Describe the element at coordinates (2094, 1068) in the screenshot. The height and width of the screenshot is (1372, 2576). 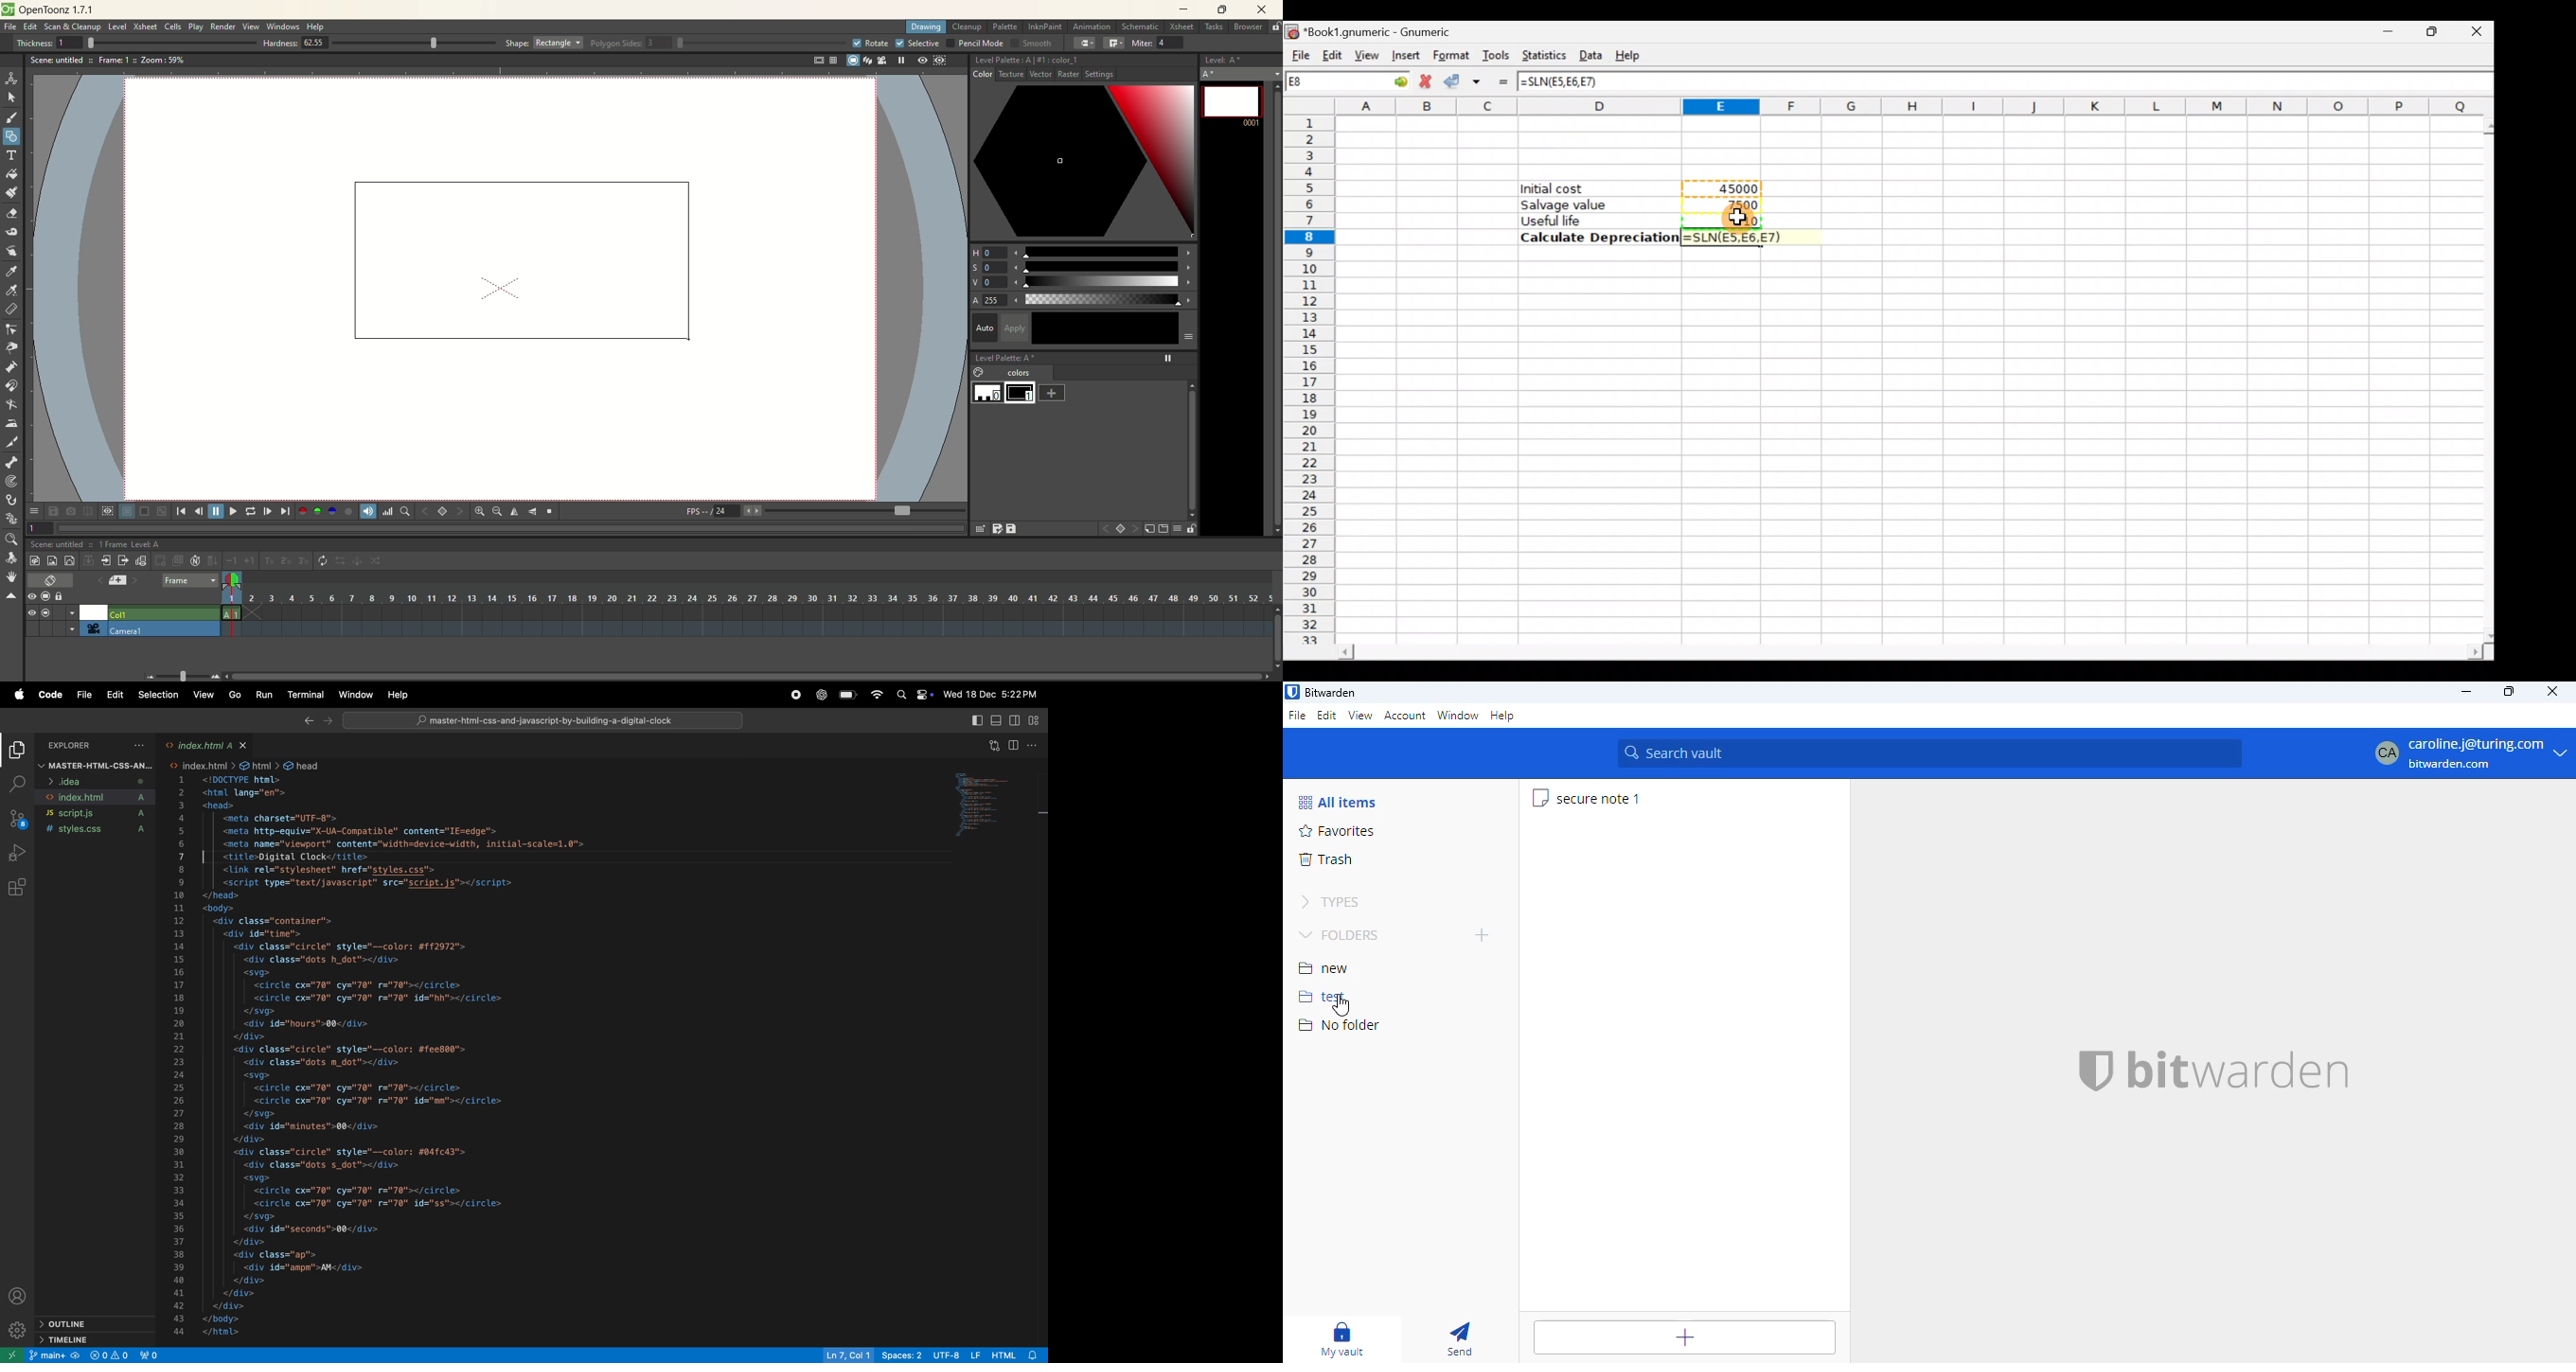
I see `bitwarden logo` at that location.